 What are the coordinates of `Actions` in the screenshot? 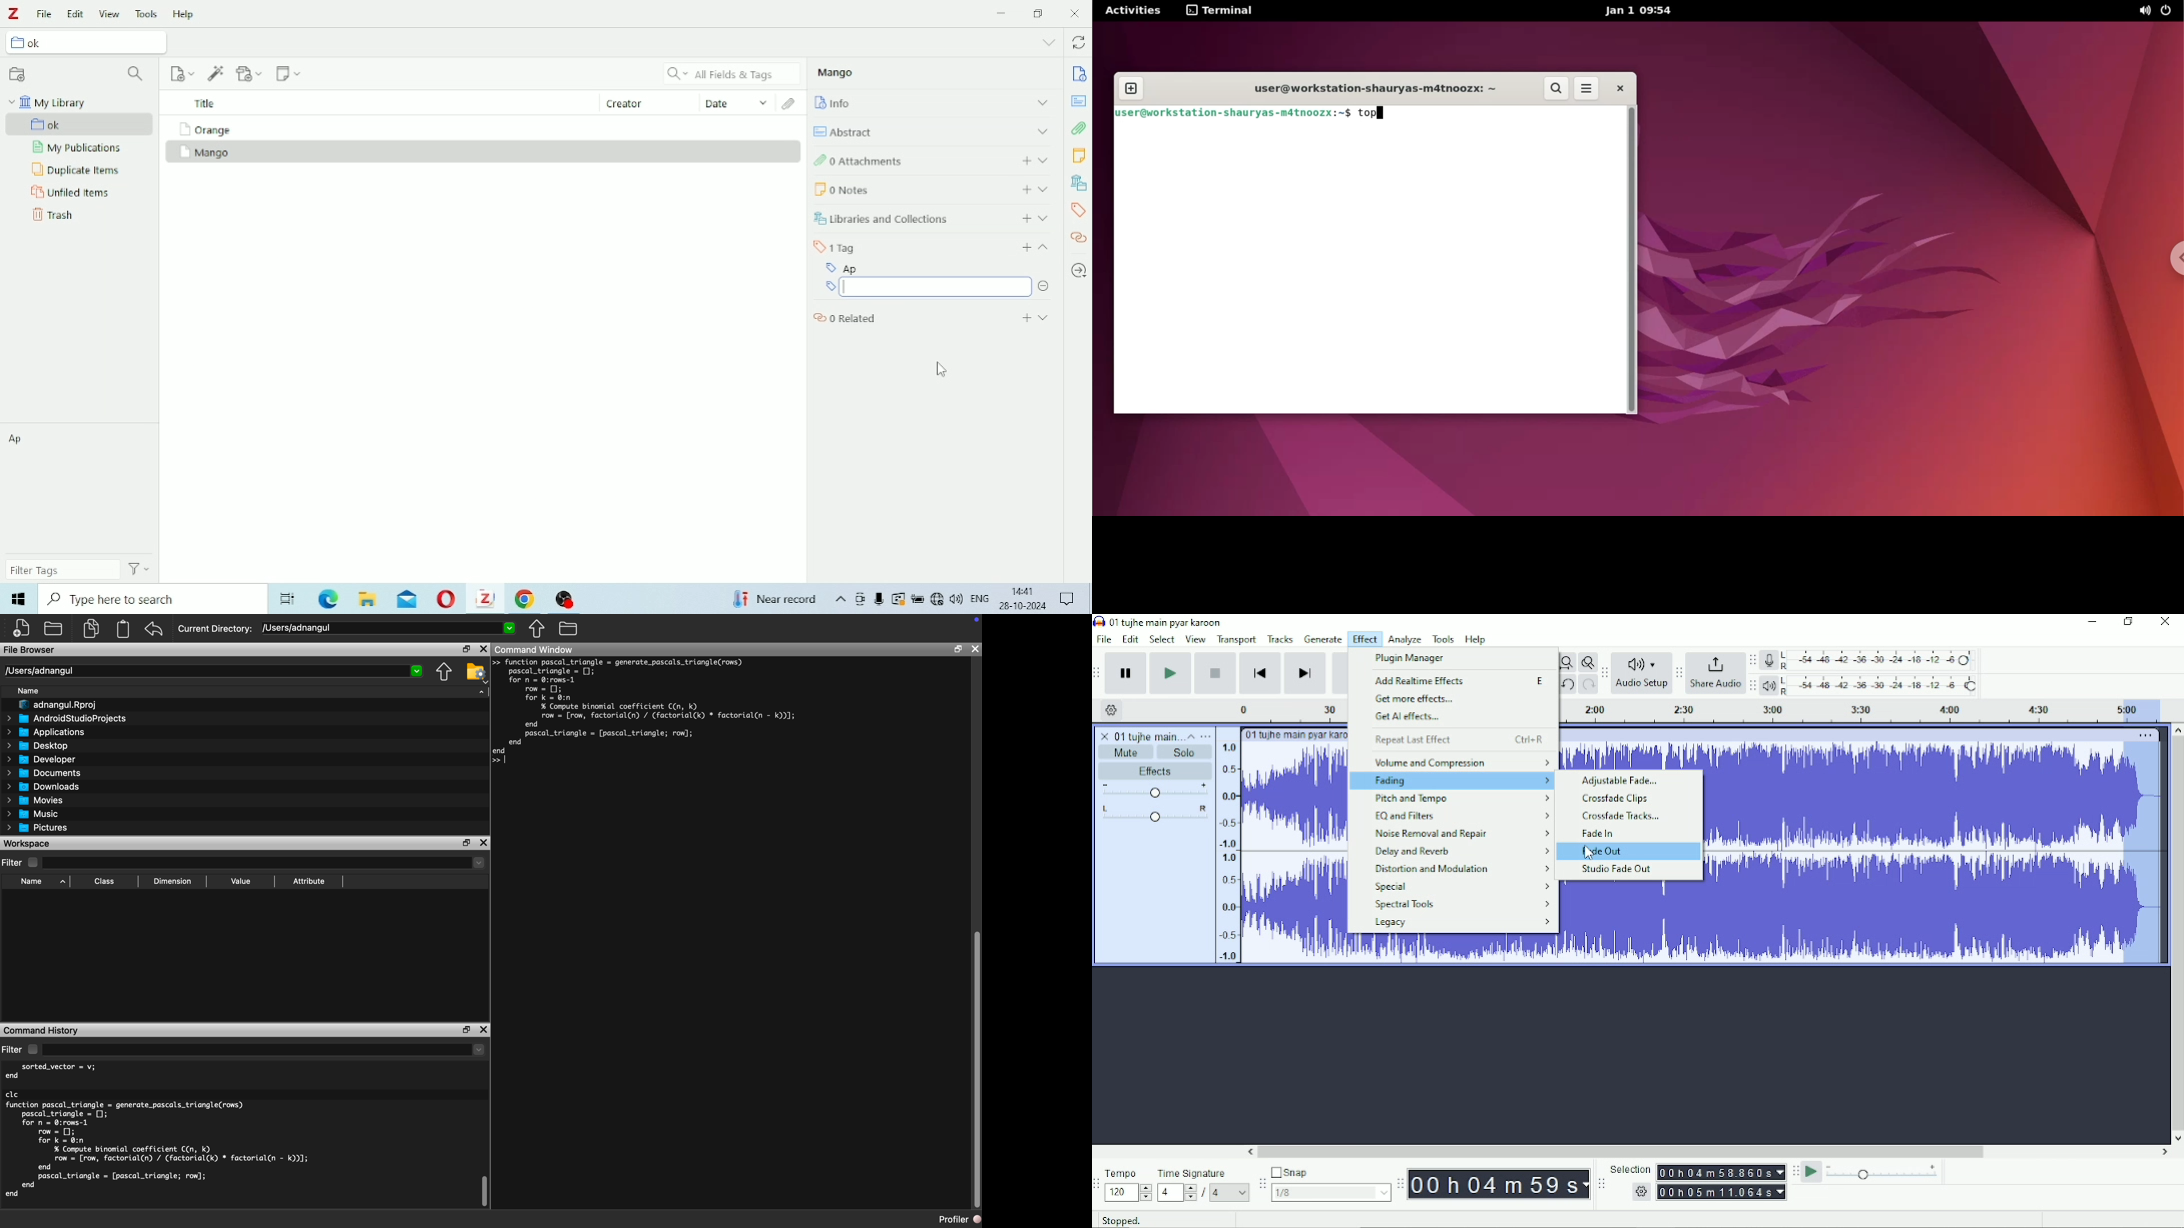 It's located at (138, 569).